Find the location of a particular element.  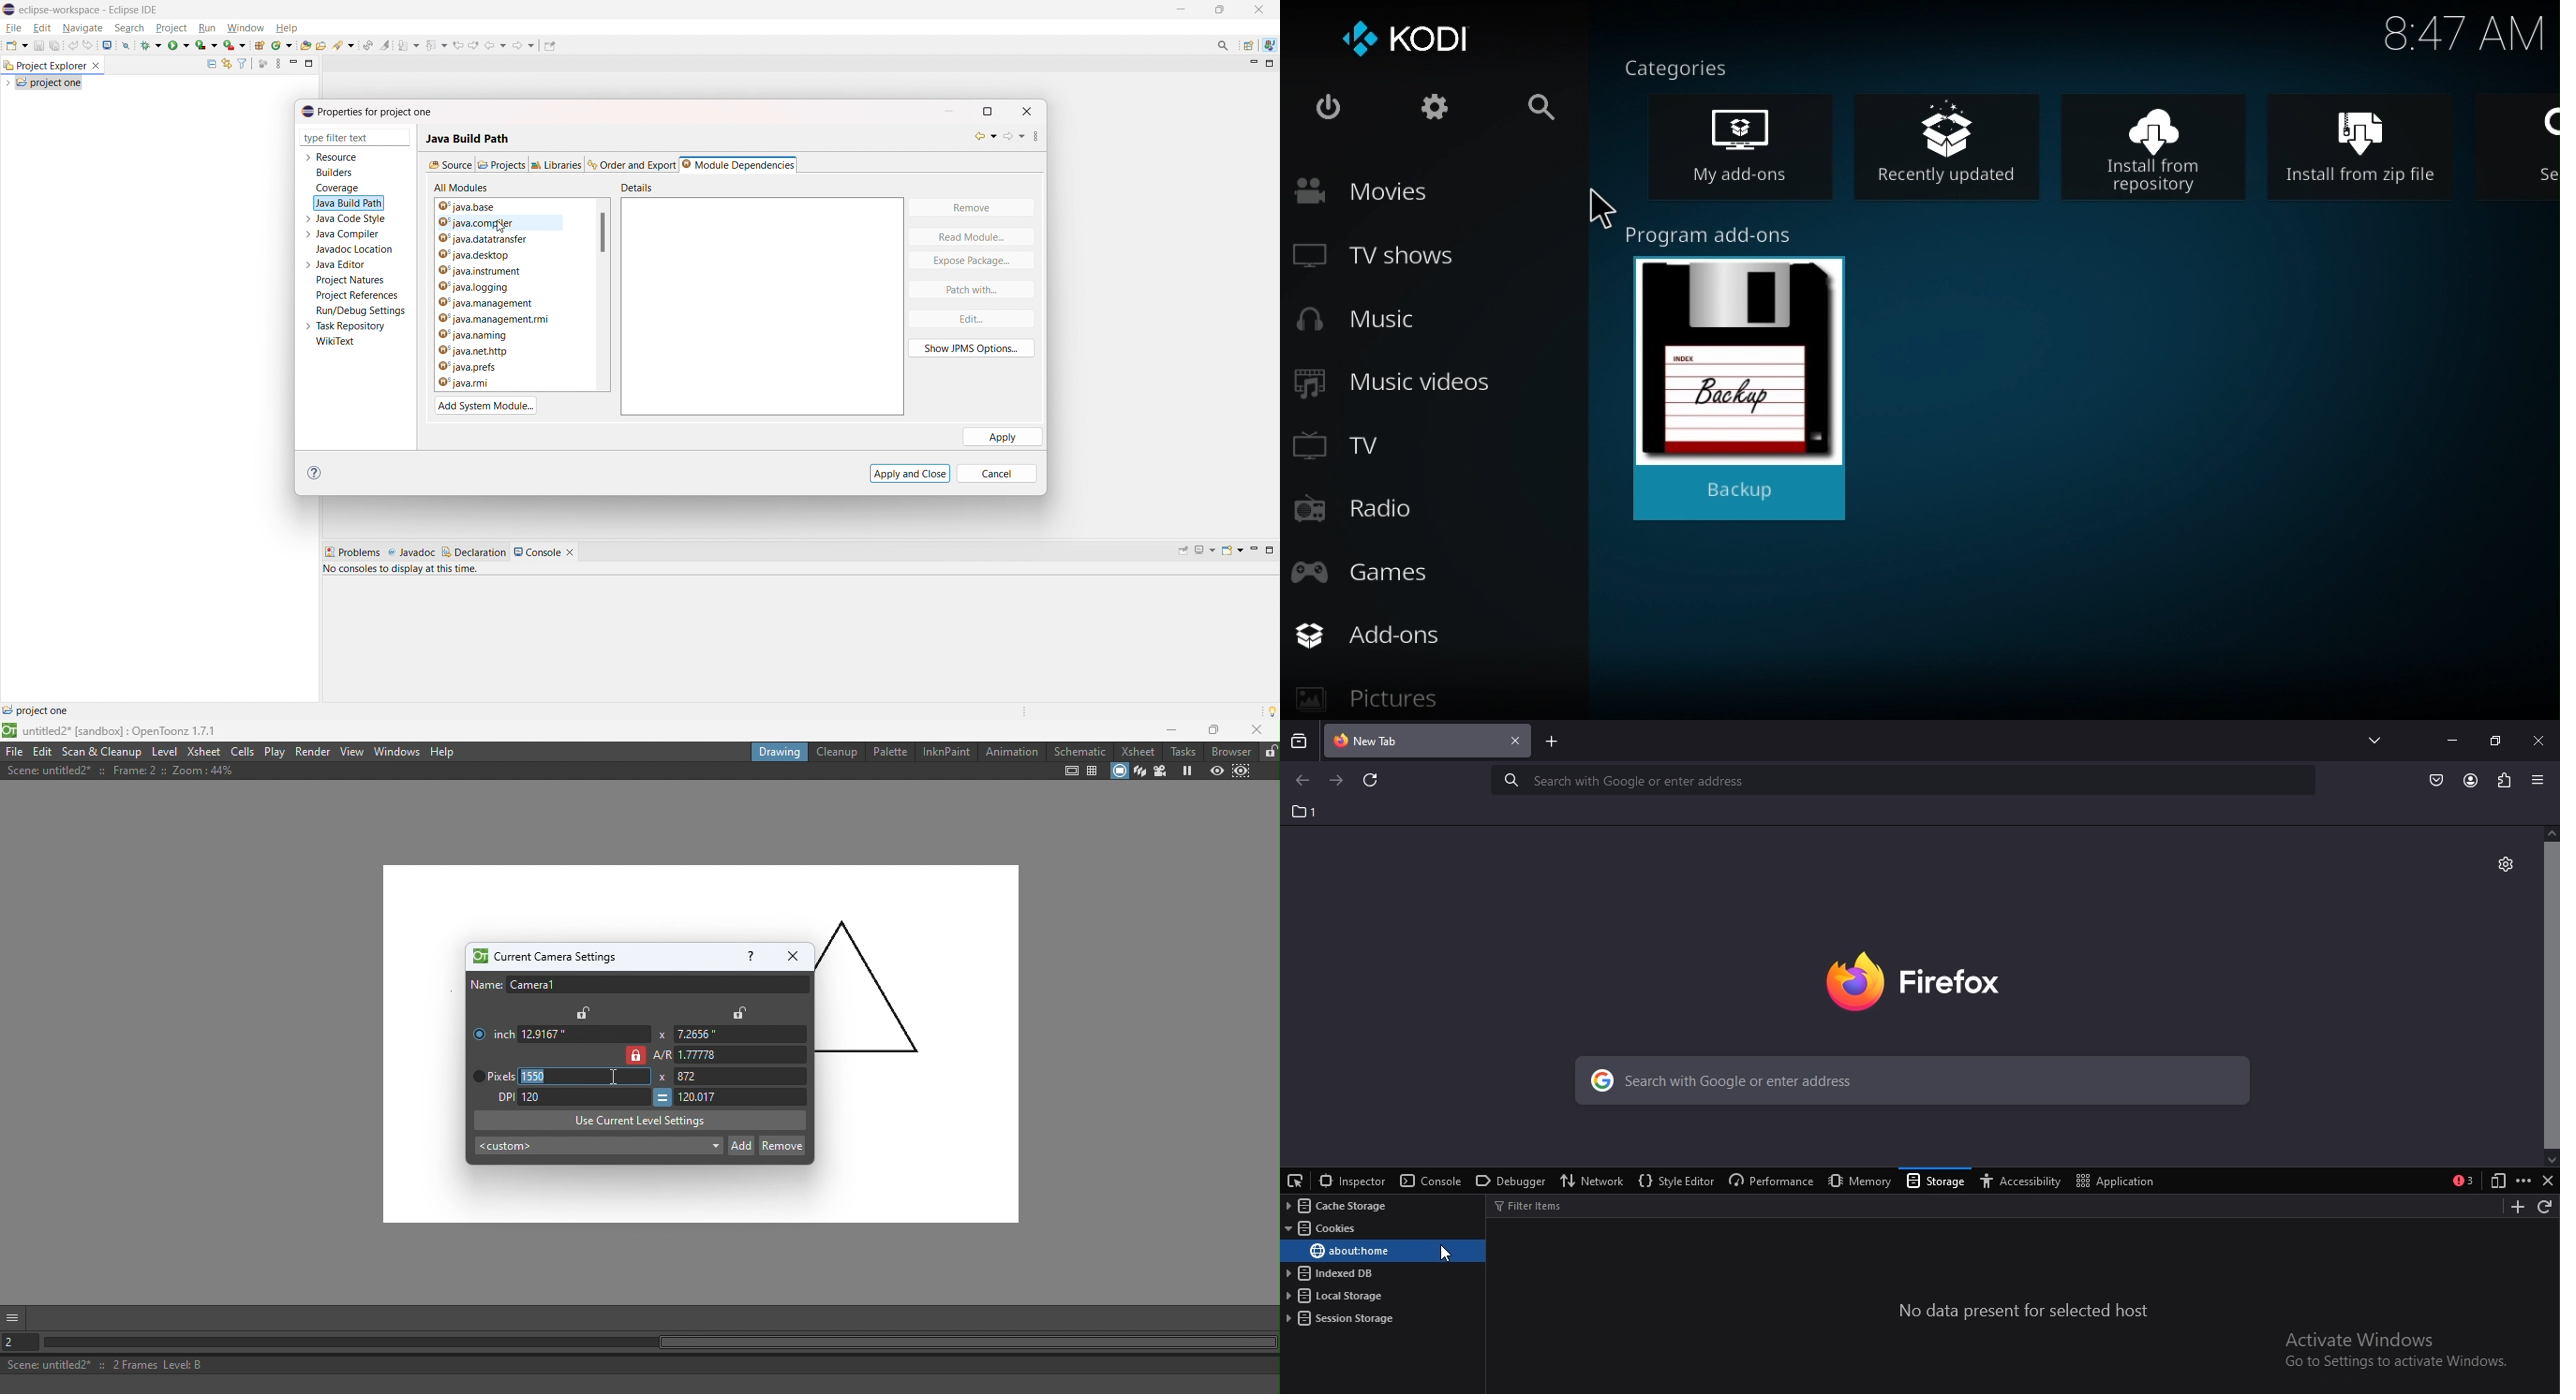

Camera stand view is located at coordinates (1118, 772).